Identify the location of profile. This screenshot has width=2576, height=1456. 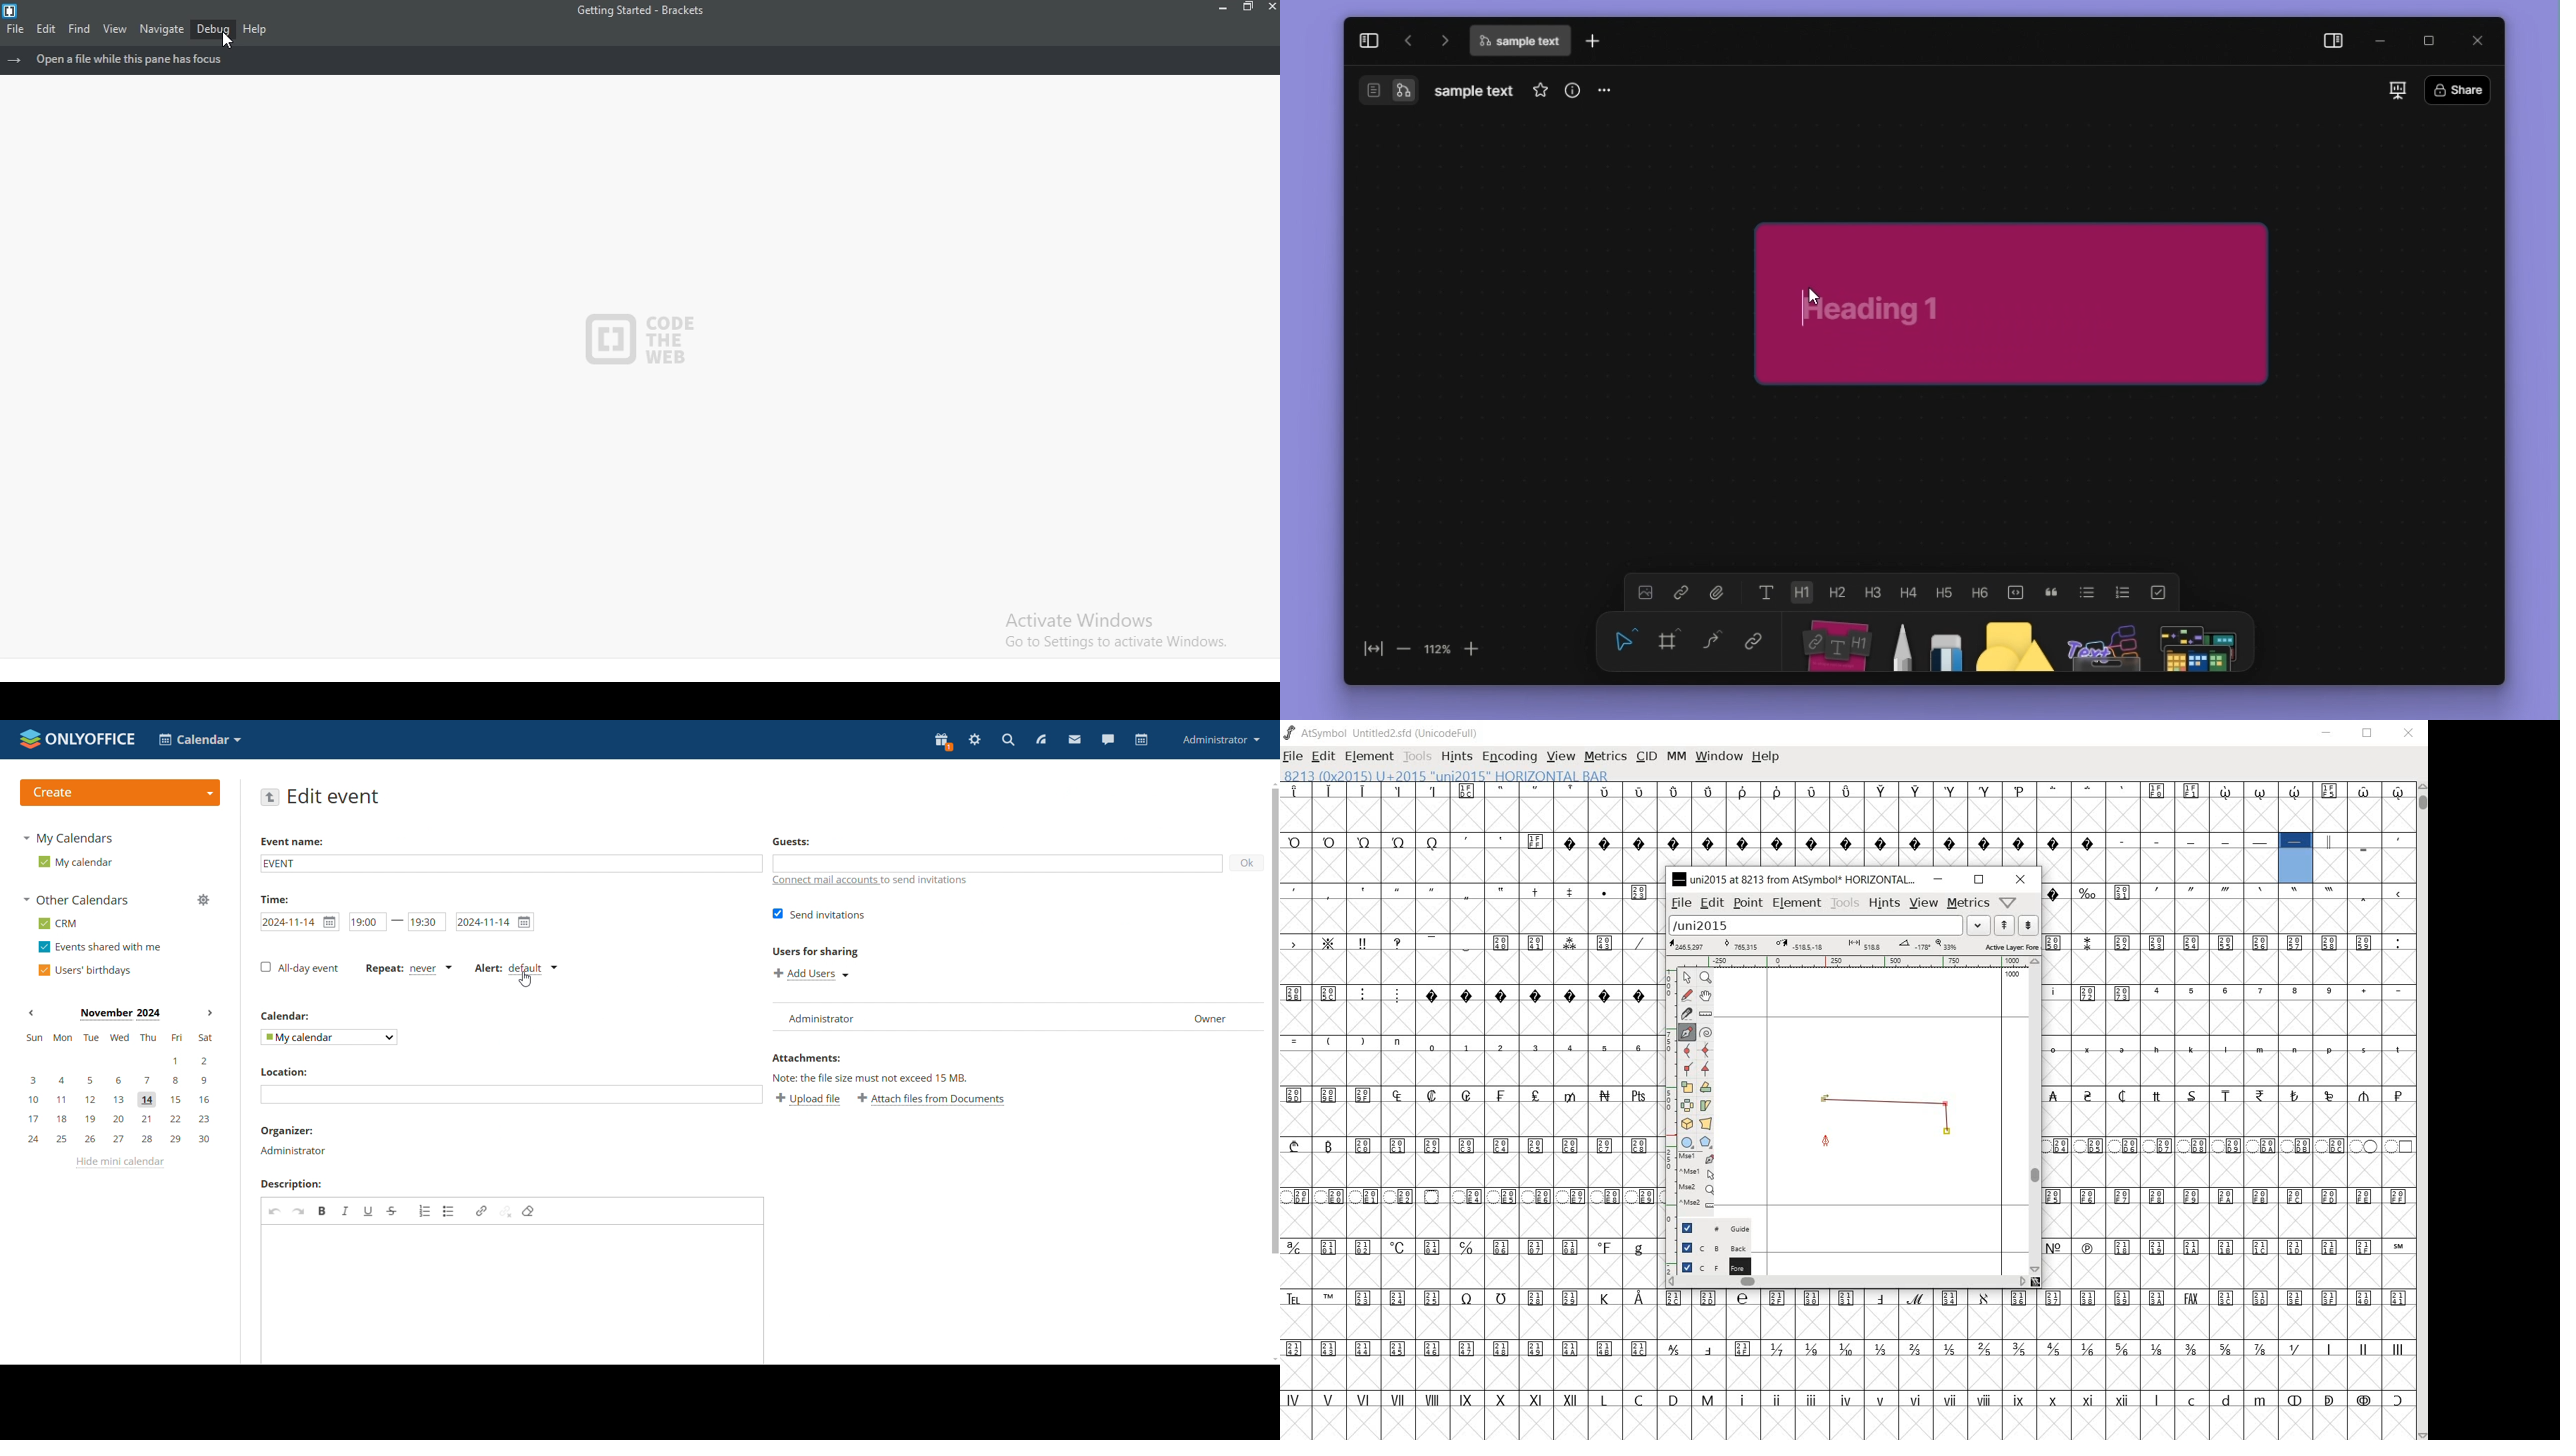
(1221, 739).